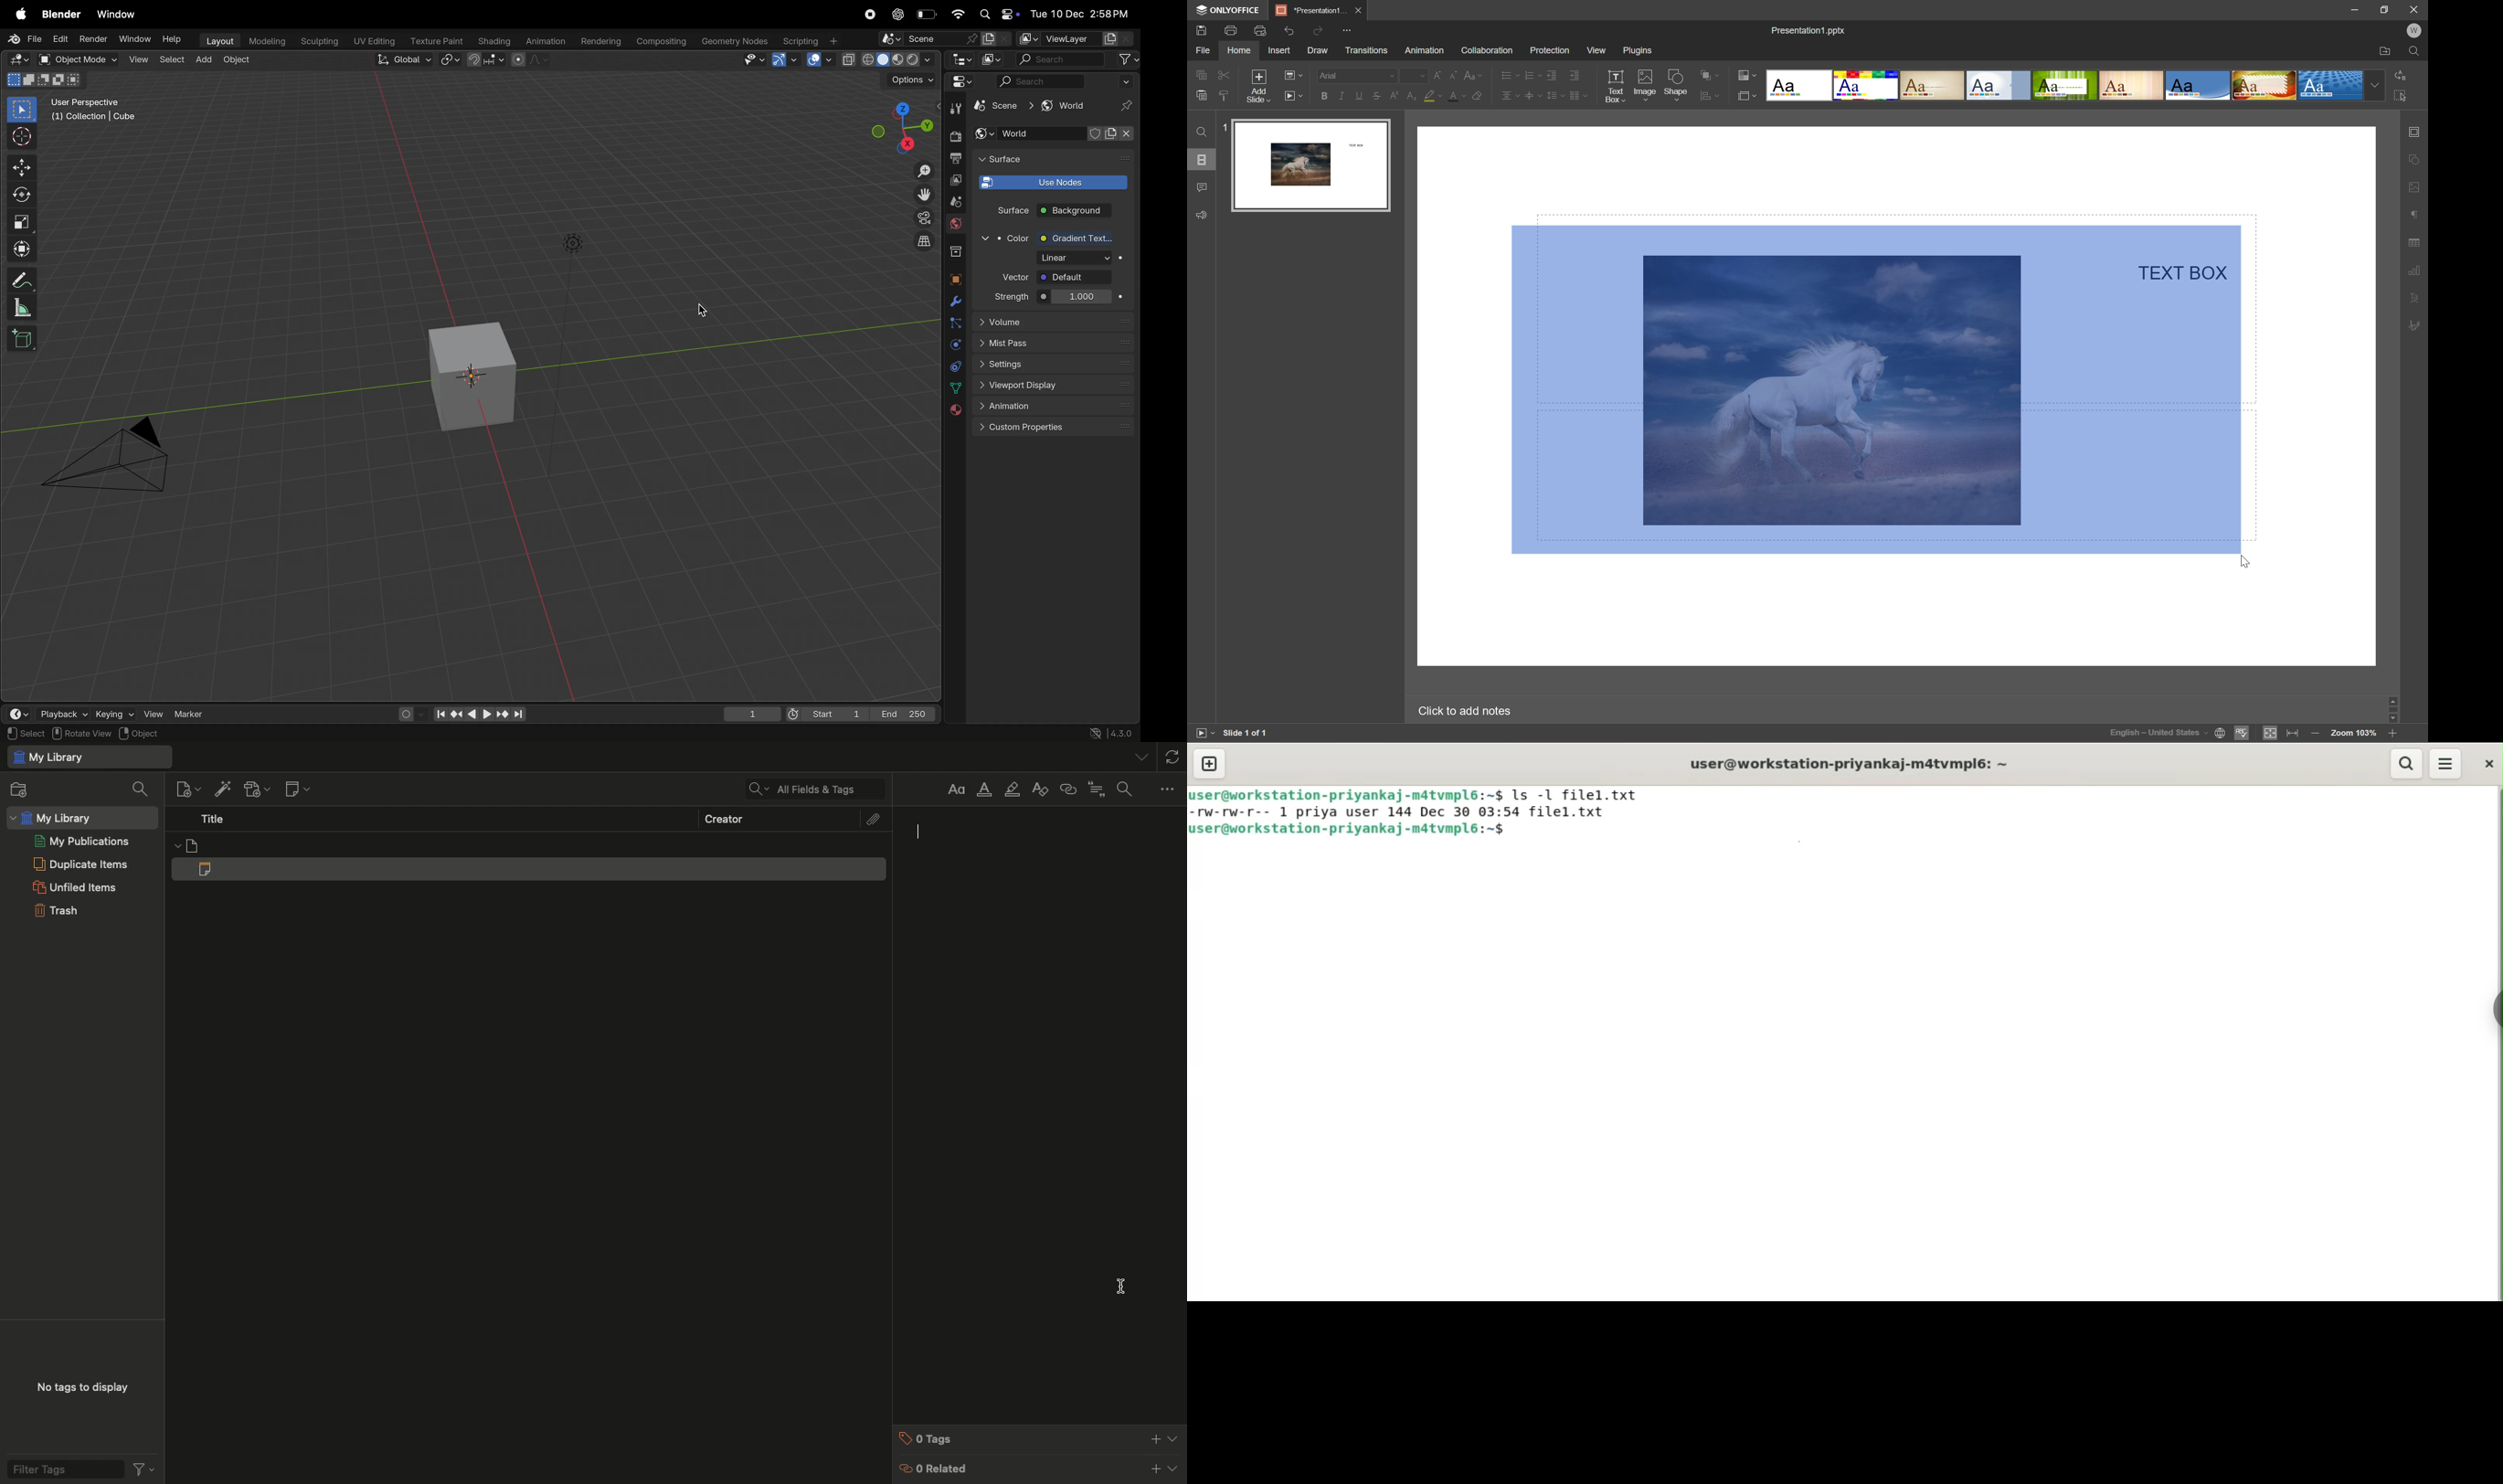 The image size is (2520, 1484). I want to click on signature settings, so click(2415, 327).